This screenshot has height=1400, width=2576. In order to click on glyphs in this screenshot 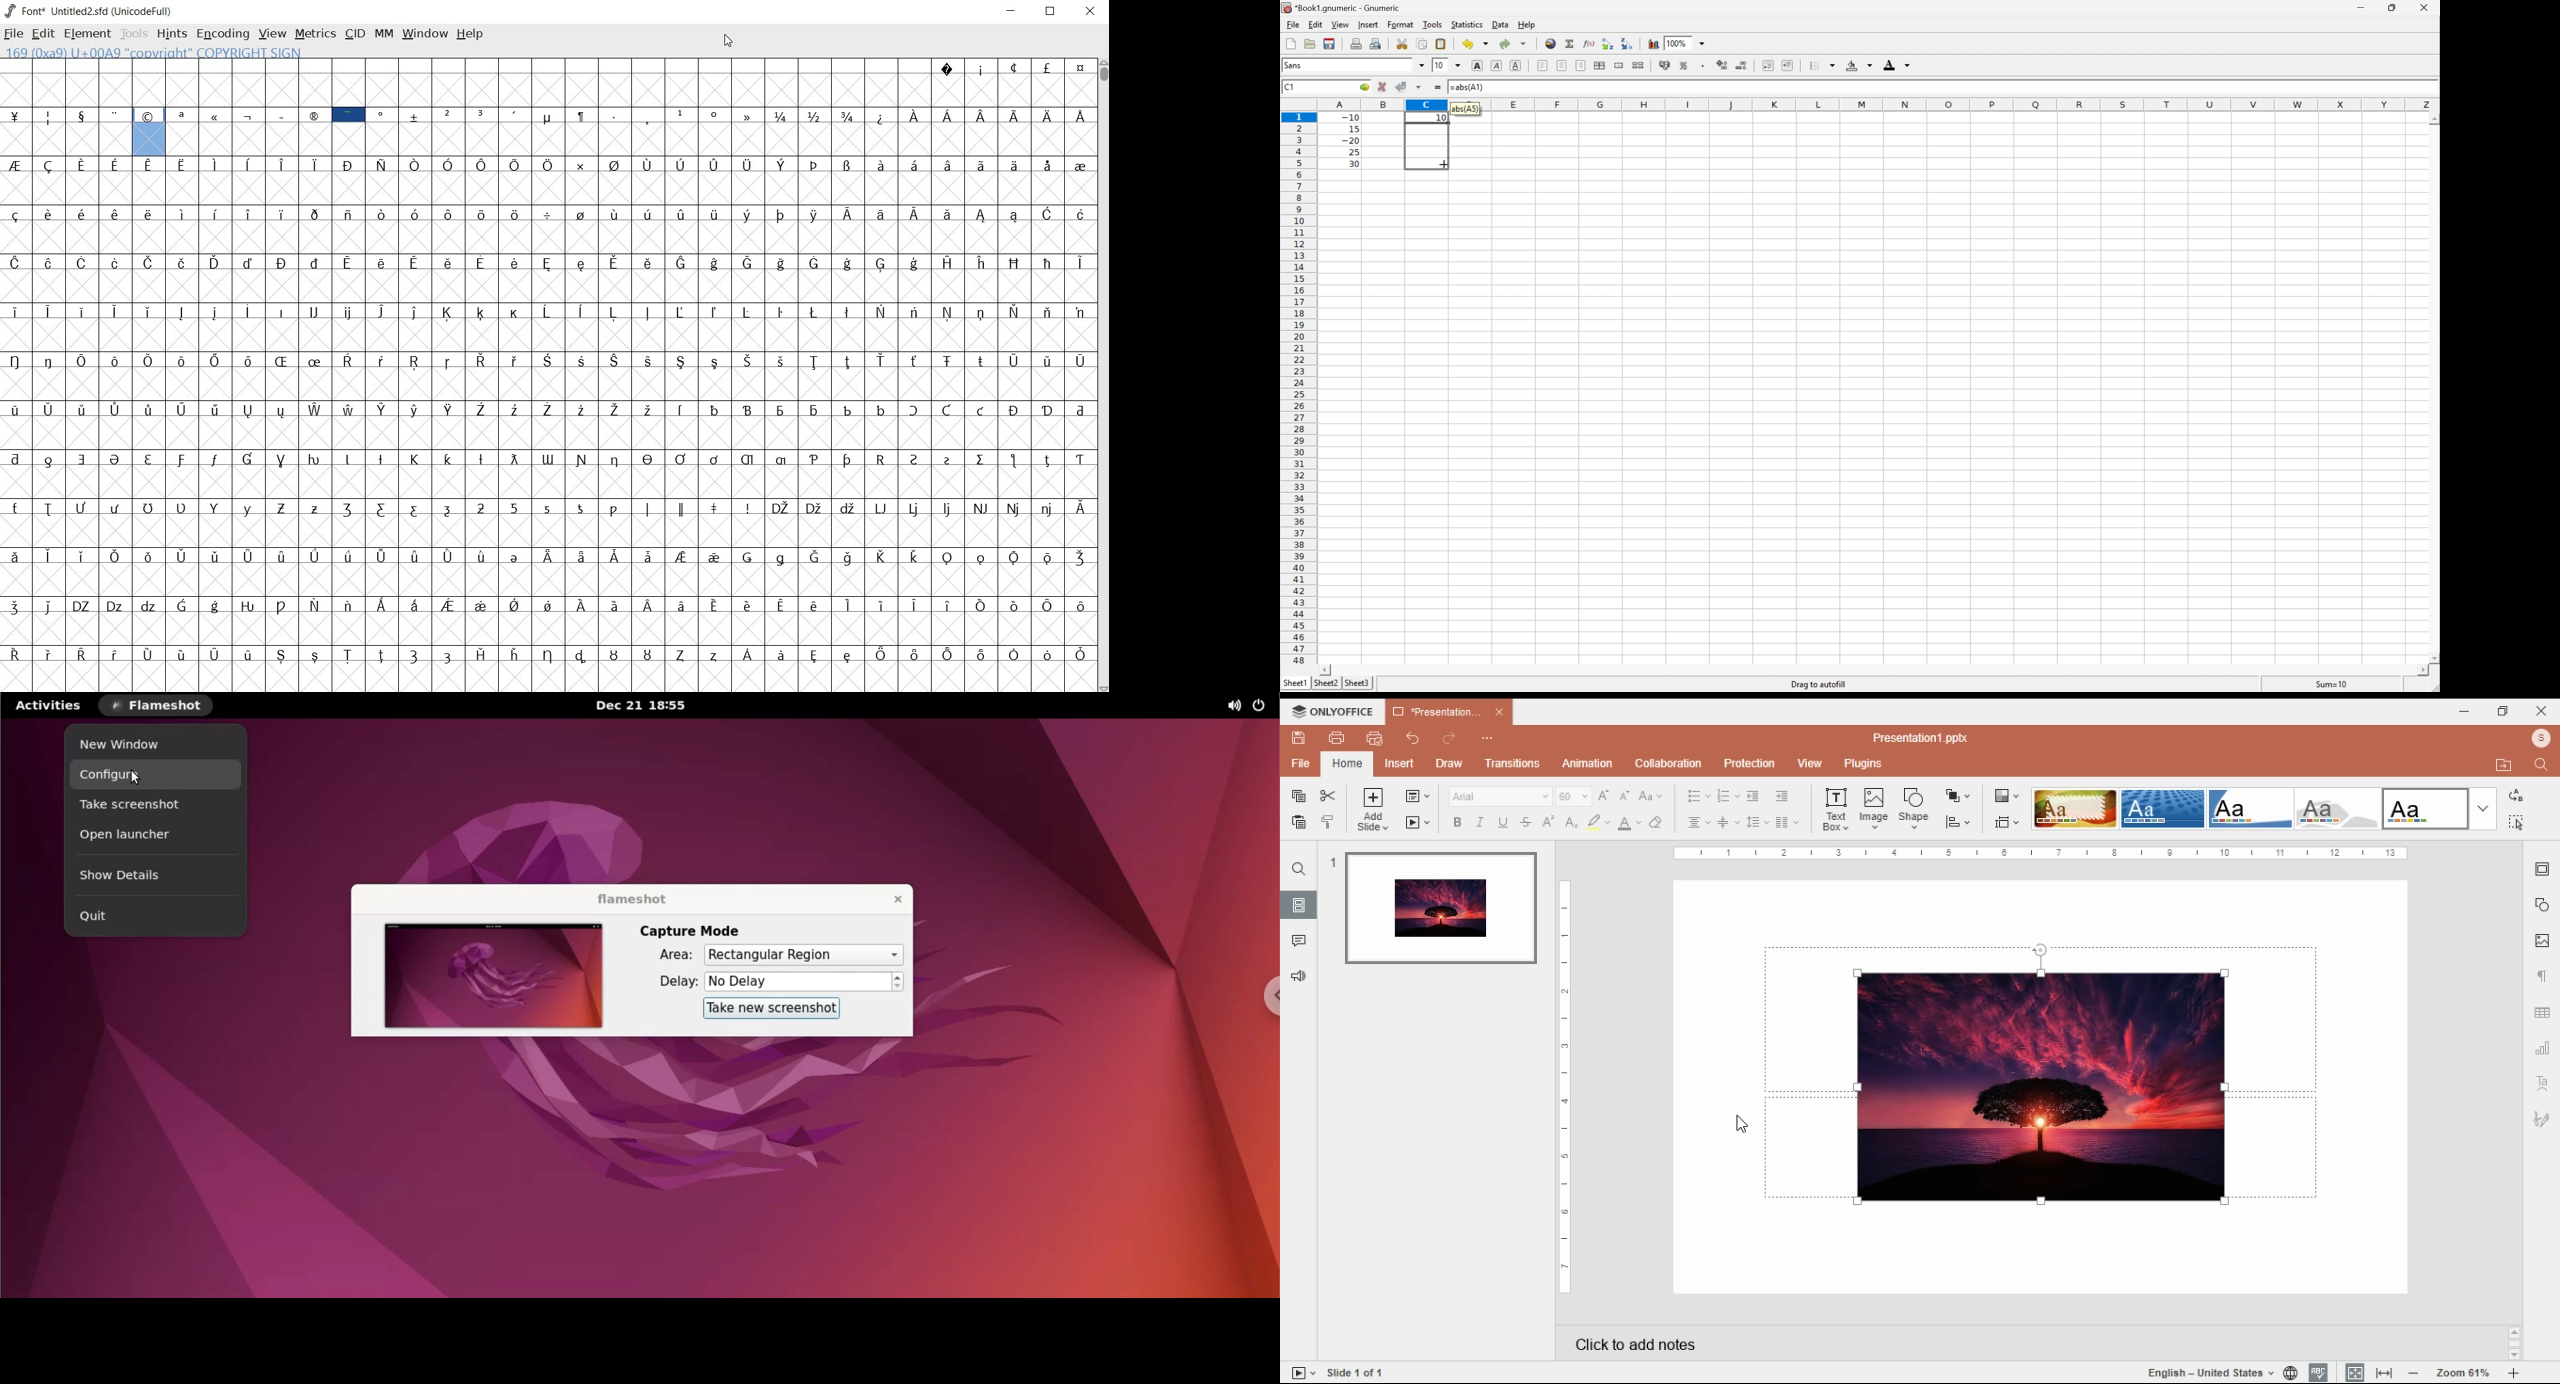, I will do `click(548, 425)`.